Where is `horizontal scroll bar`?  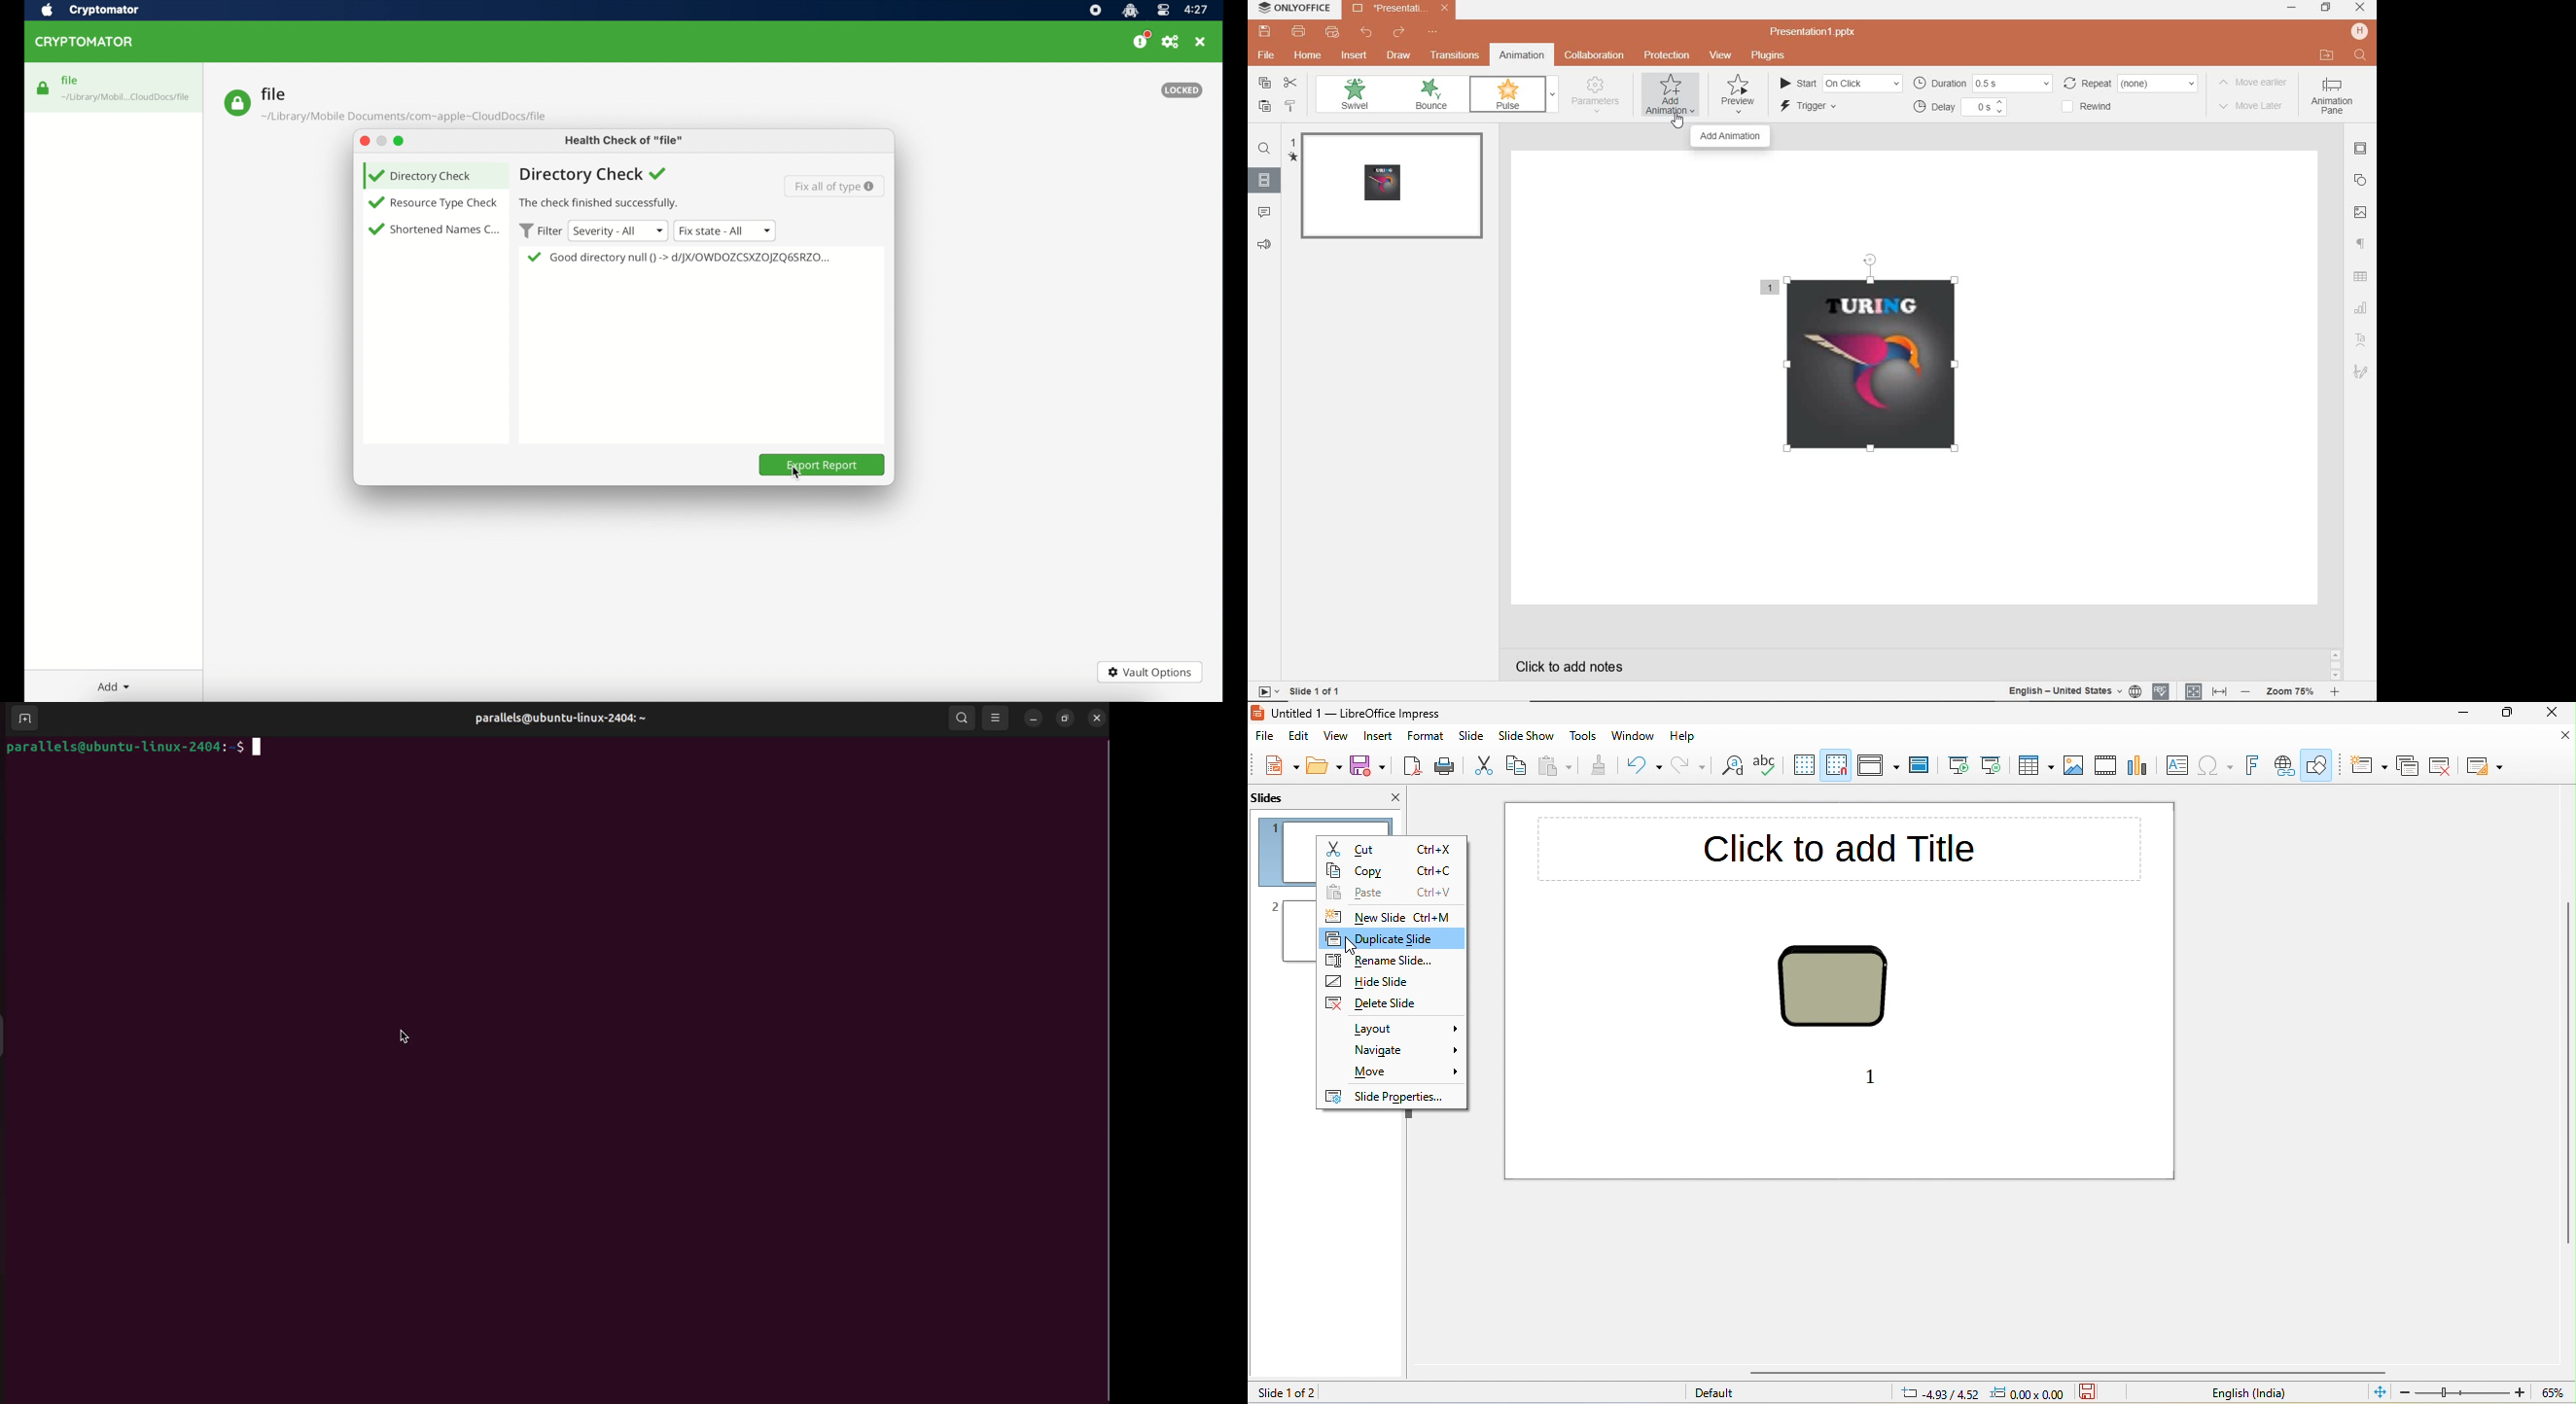 horizontal scroll bar is located at coordinates (2069, 1373).